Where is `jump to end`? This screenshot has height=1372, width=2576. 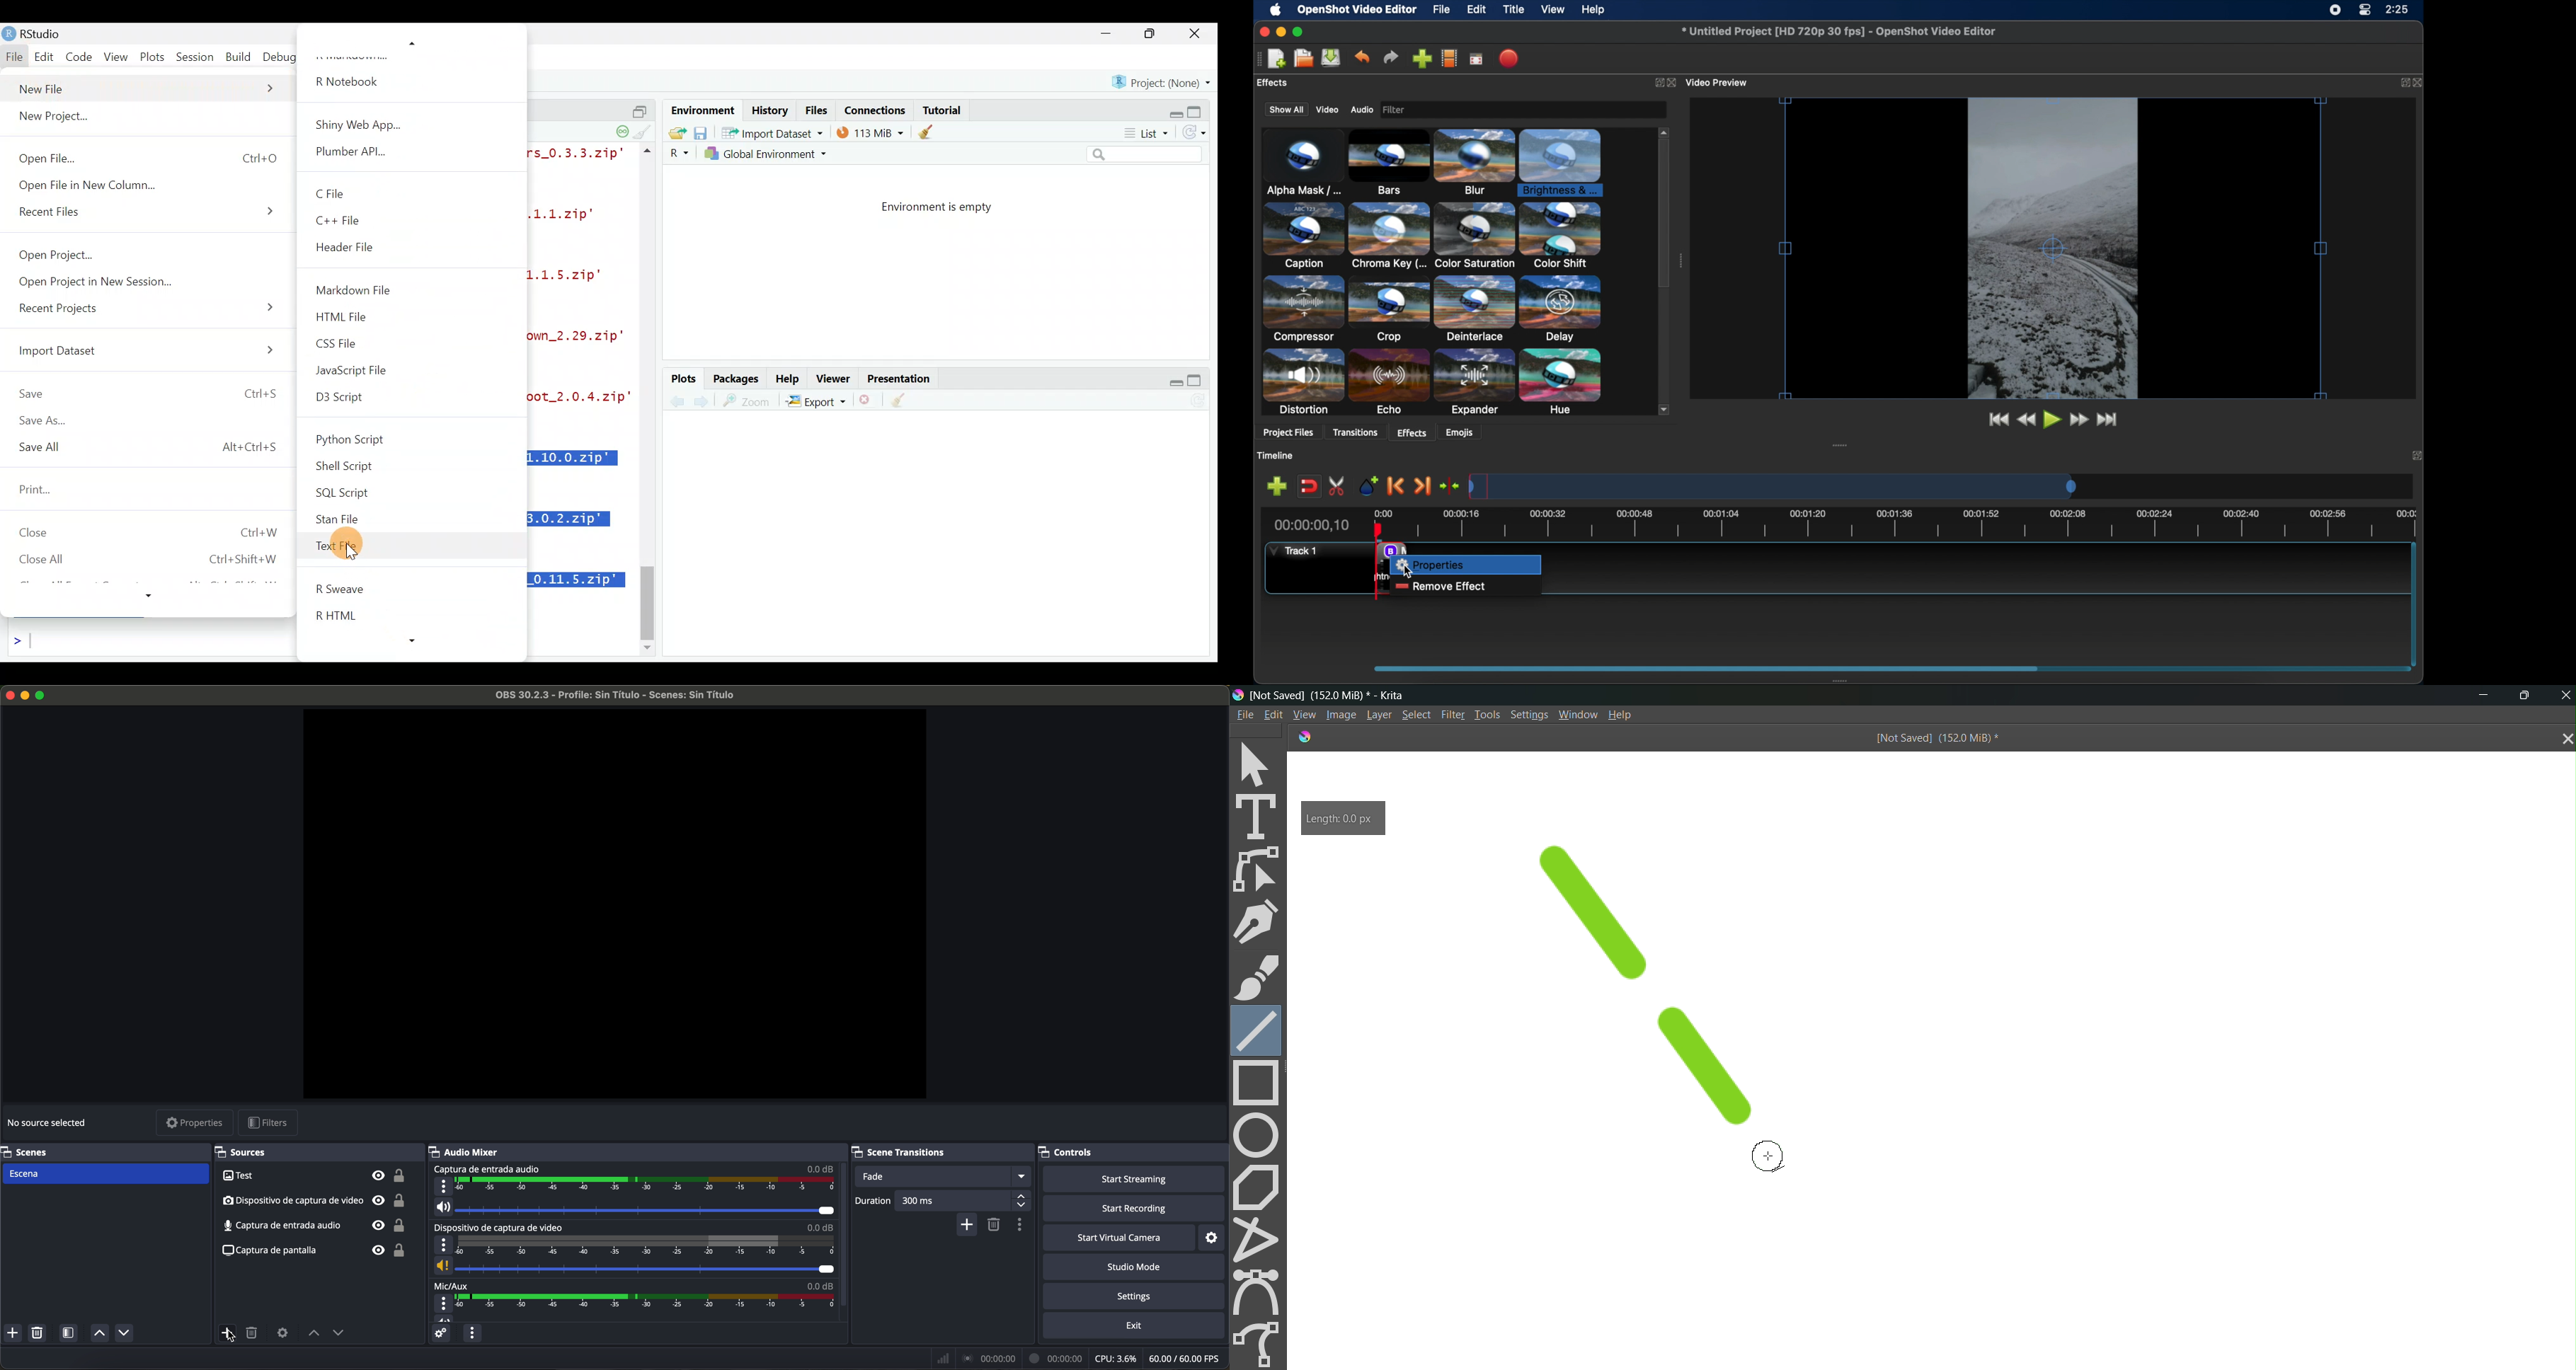 jump to end is located at coordinates (2108, 419).